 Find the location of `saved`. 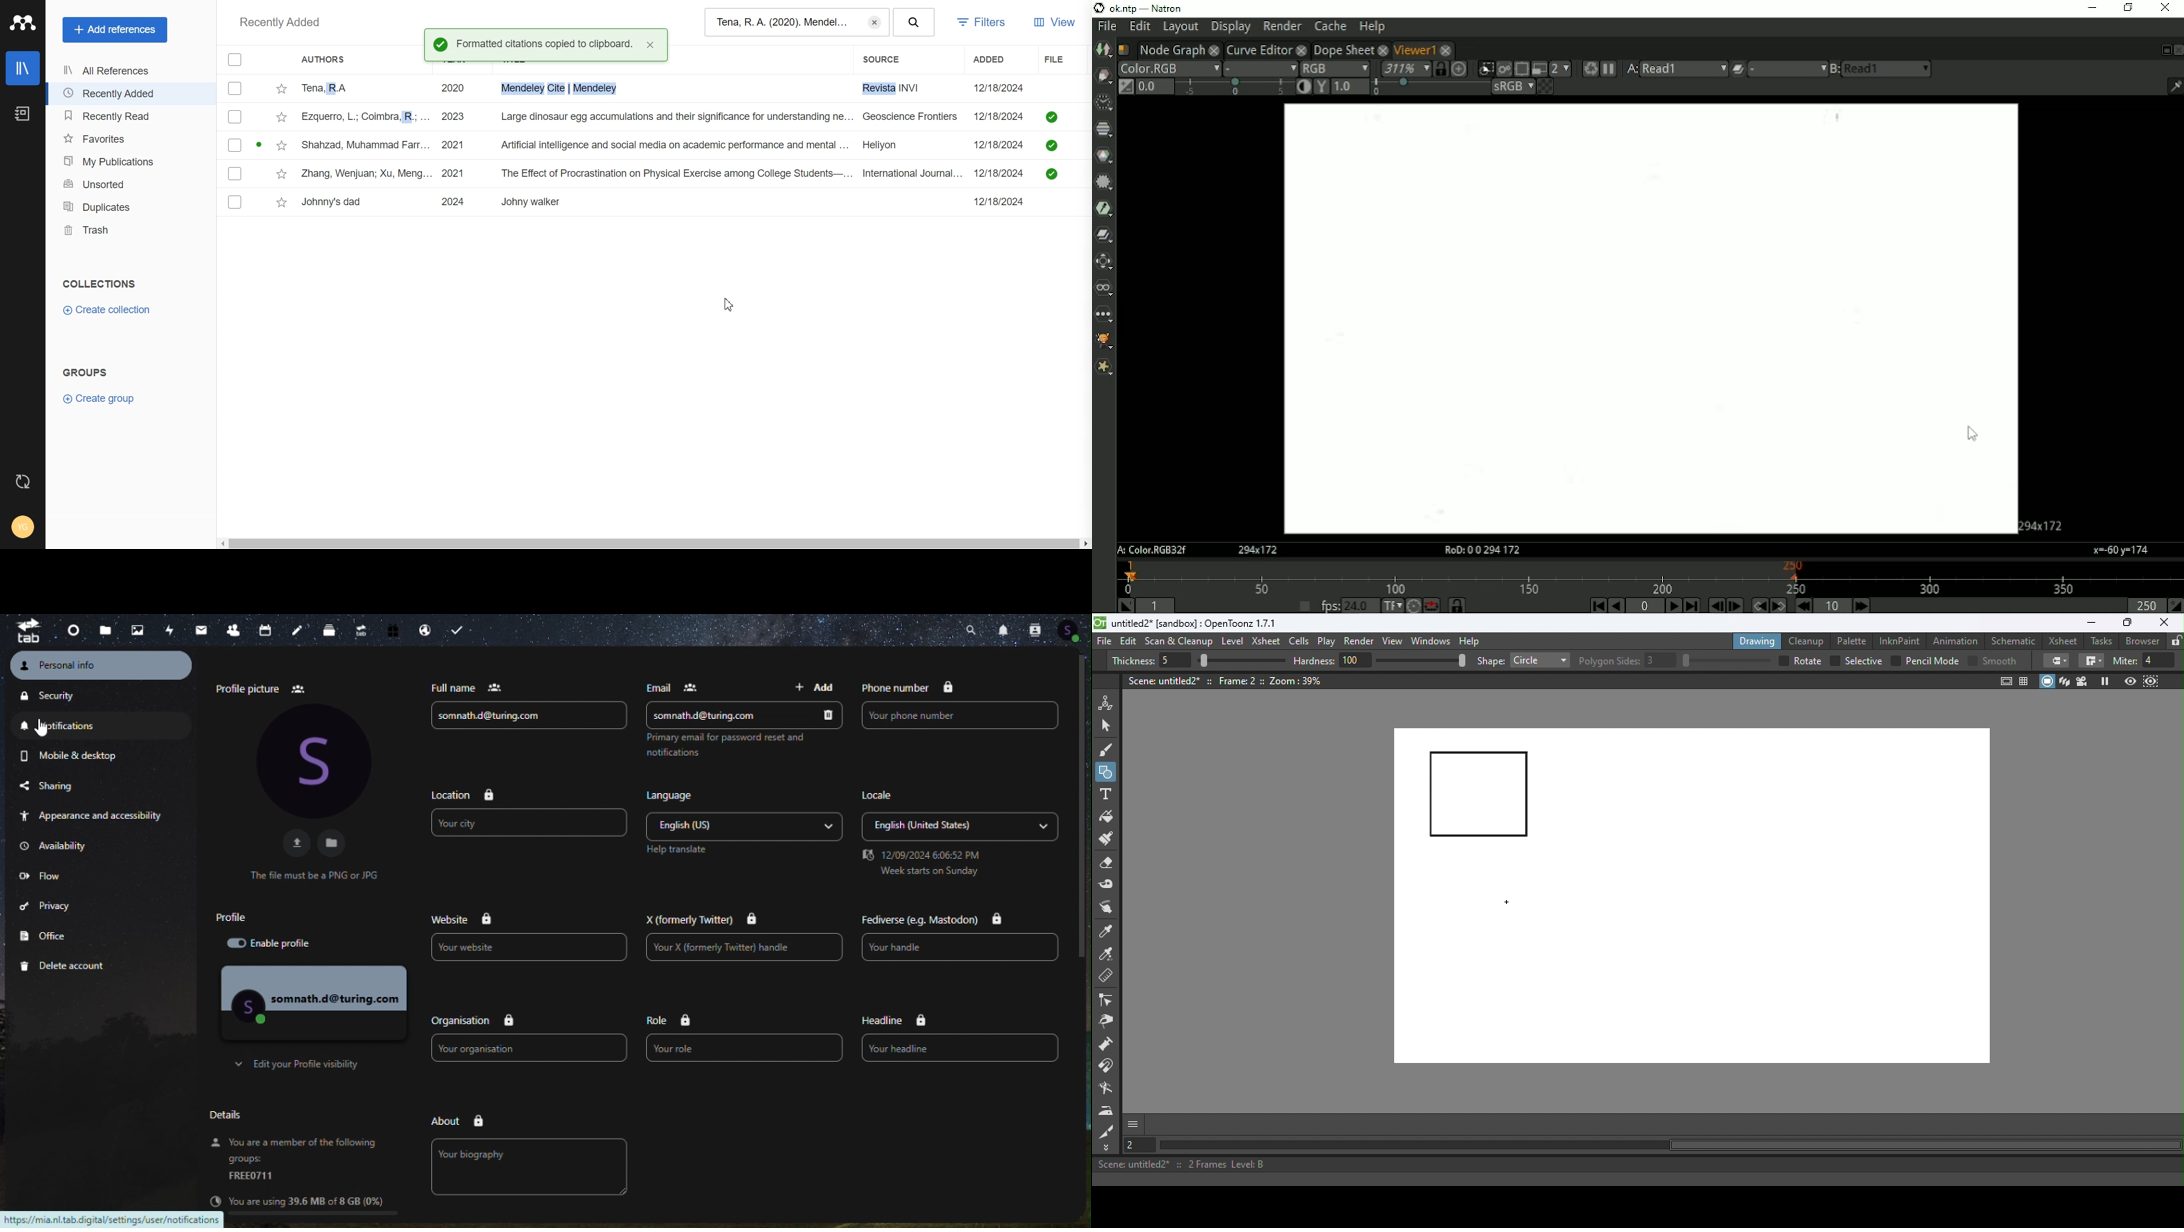

saved is located at coordinates (1051, 175).